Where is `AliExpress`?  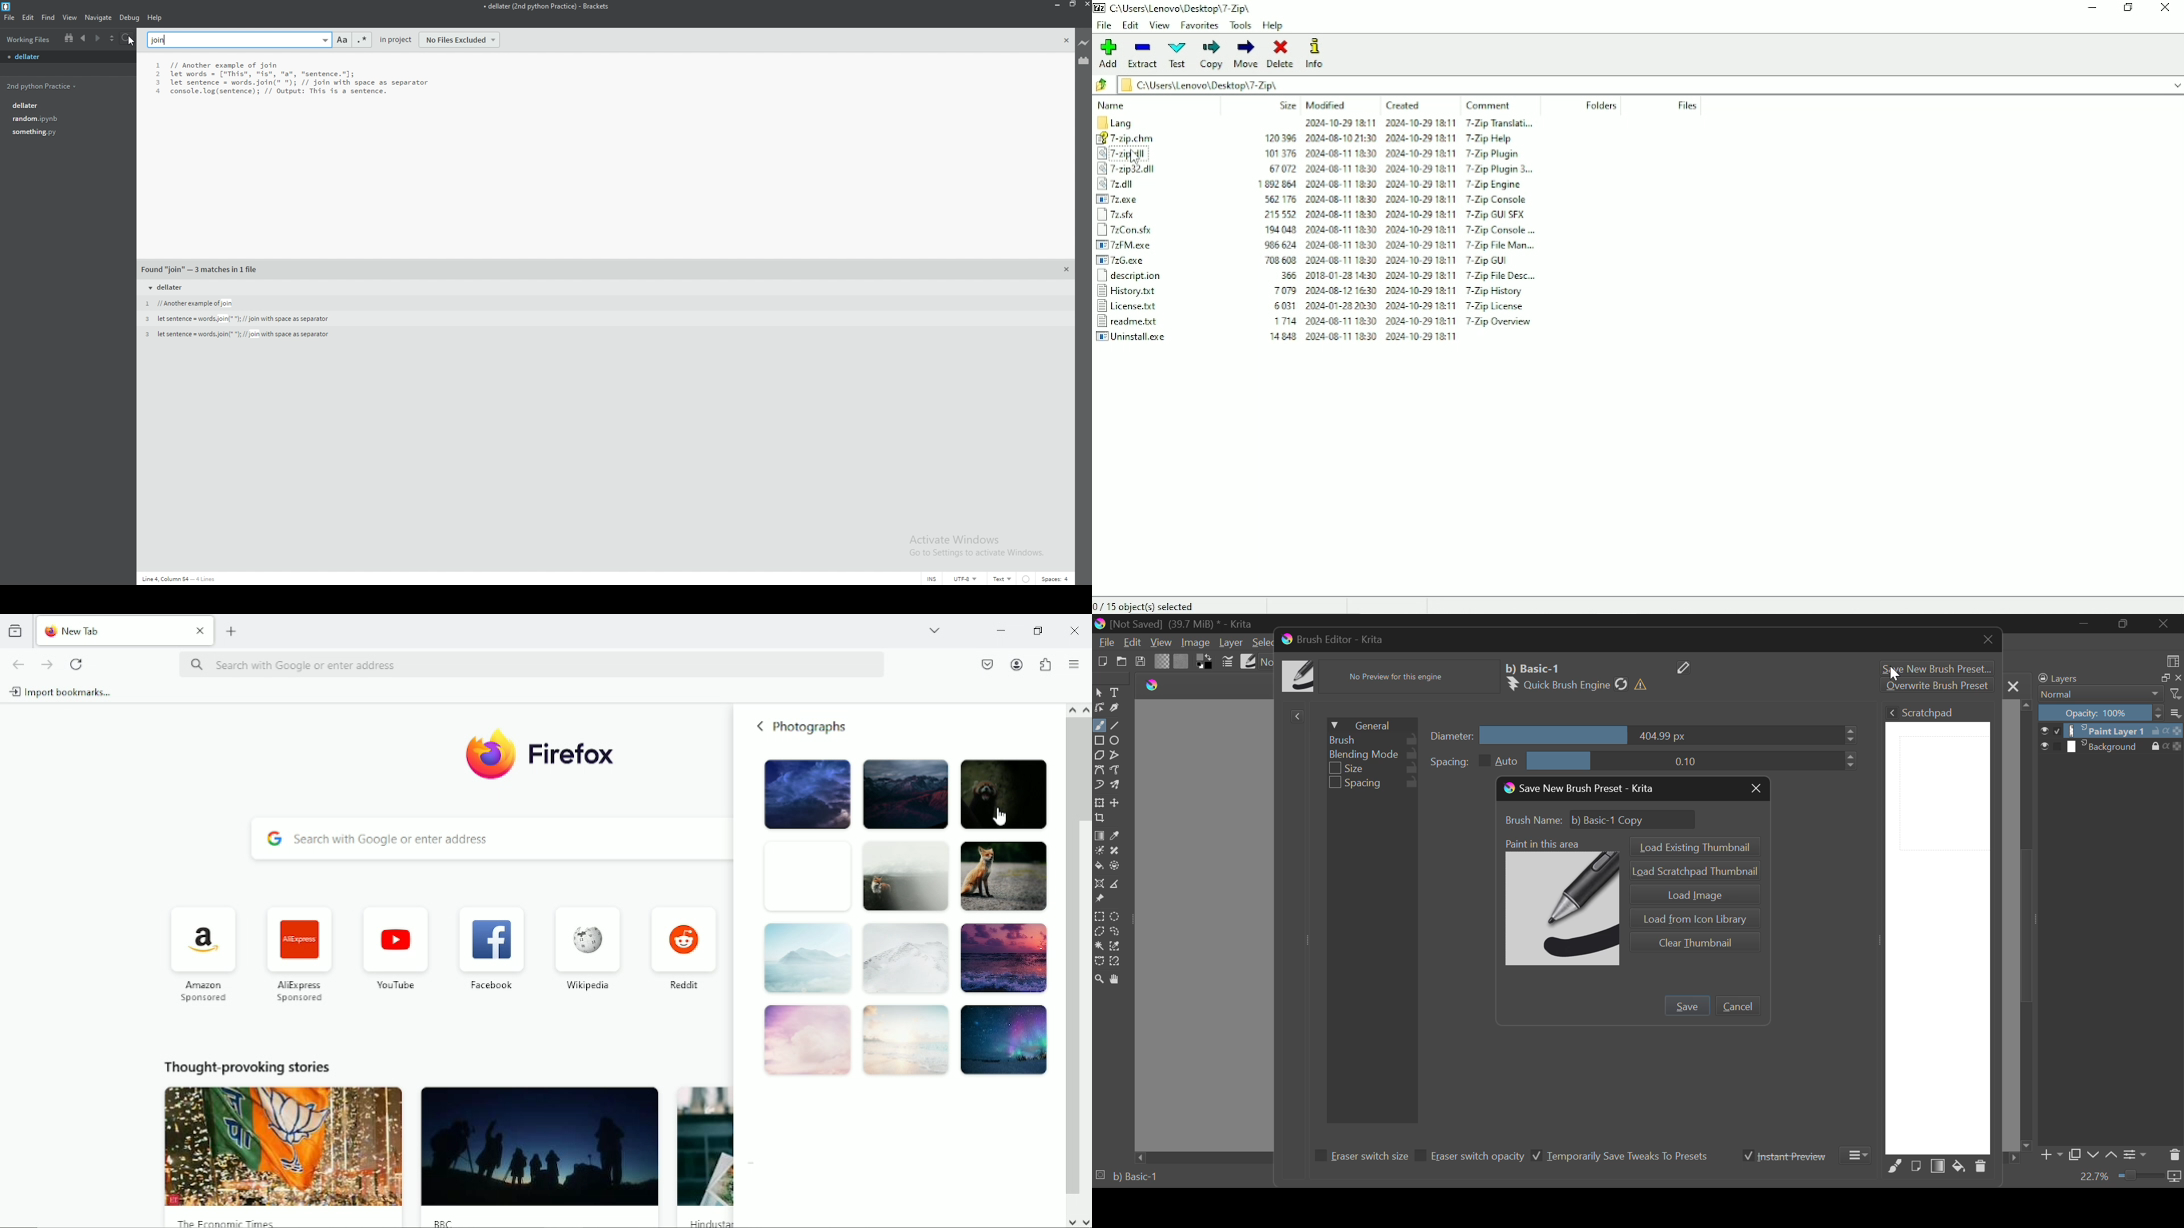 AliExpress is located at coordinates (296, 954).